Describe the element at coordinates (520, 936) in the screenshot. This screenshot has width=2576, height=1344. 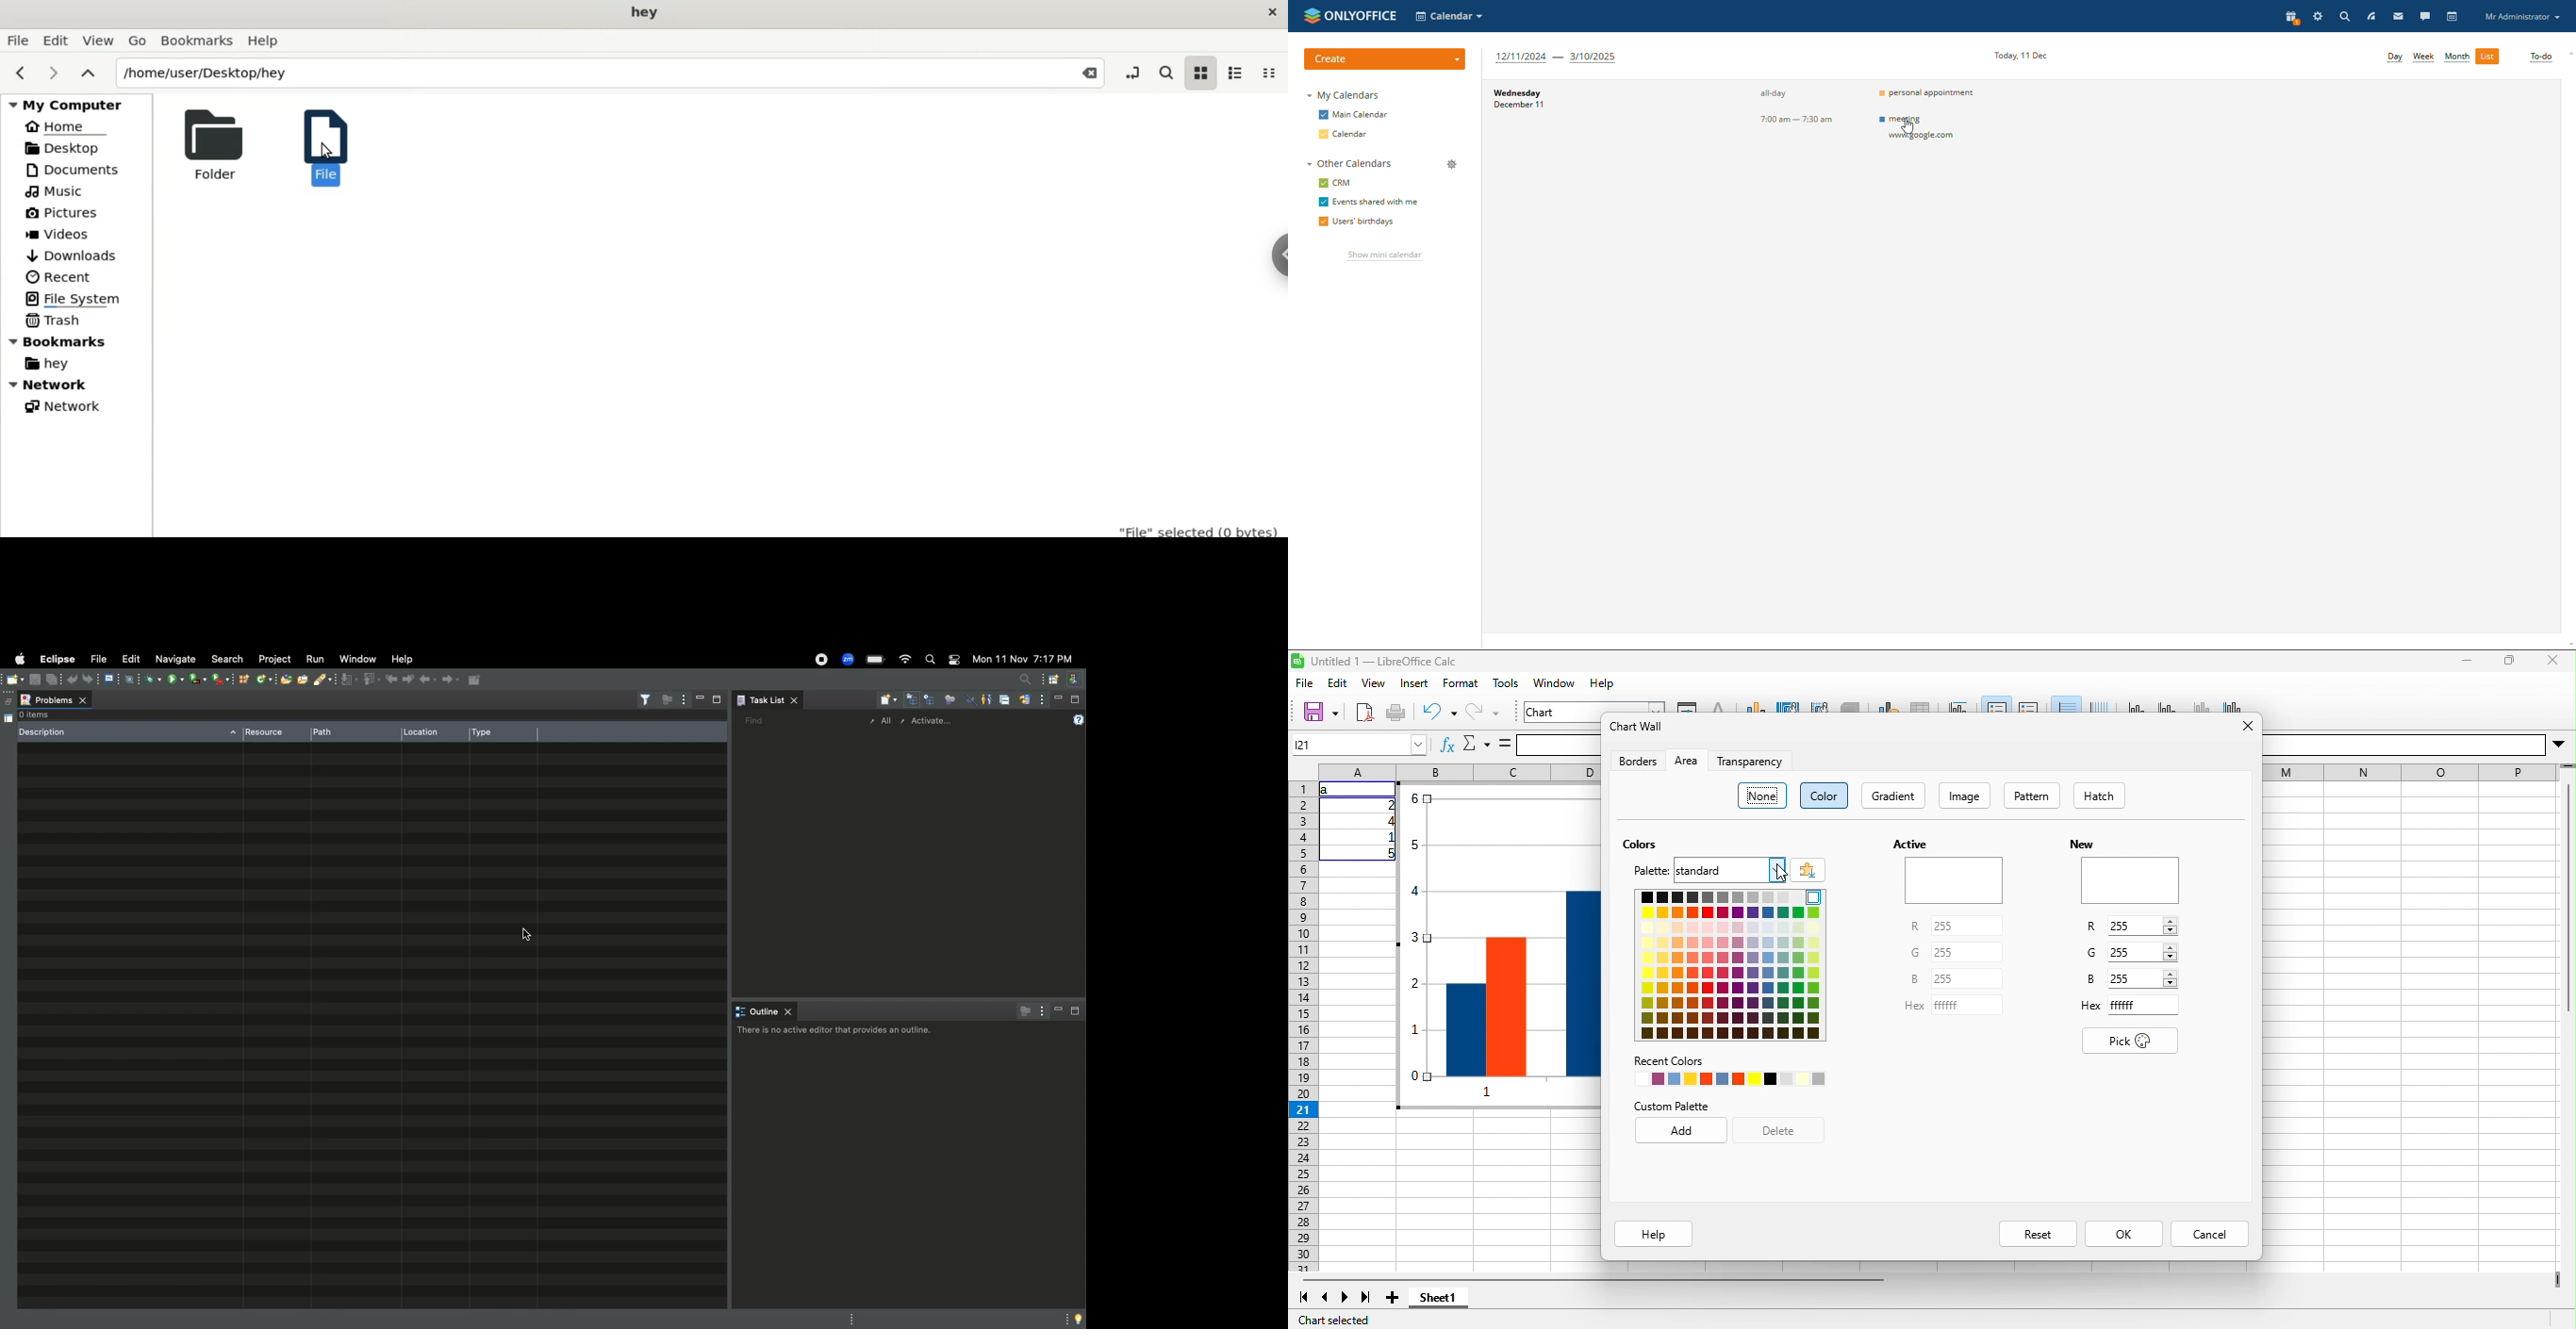
I see `cursor` at that location.